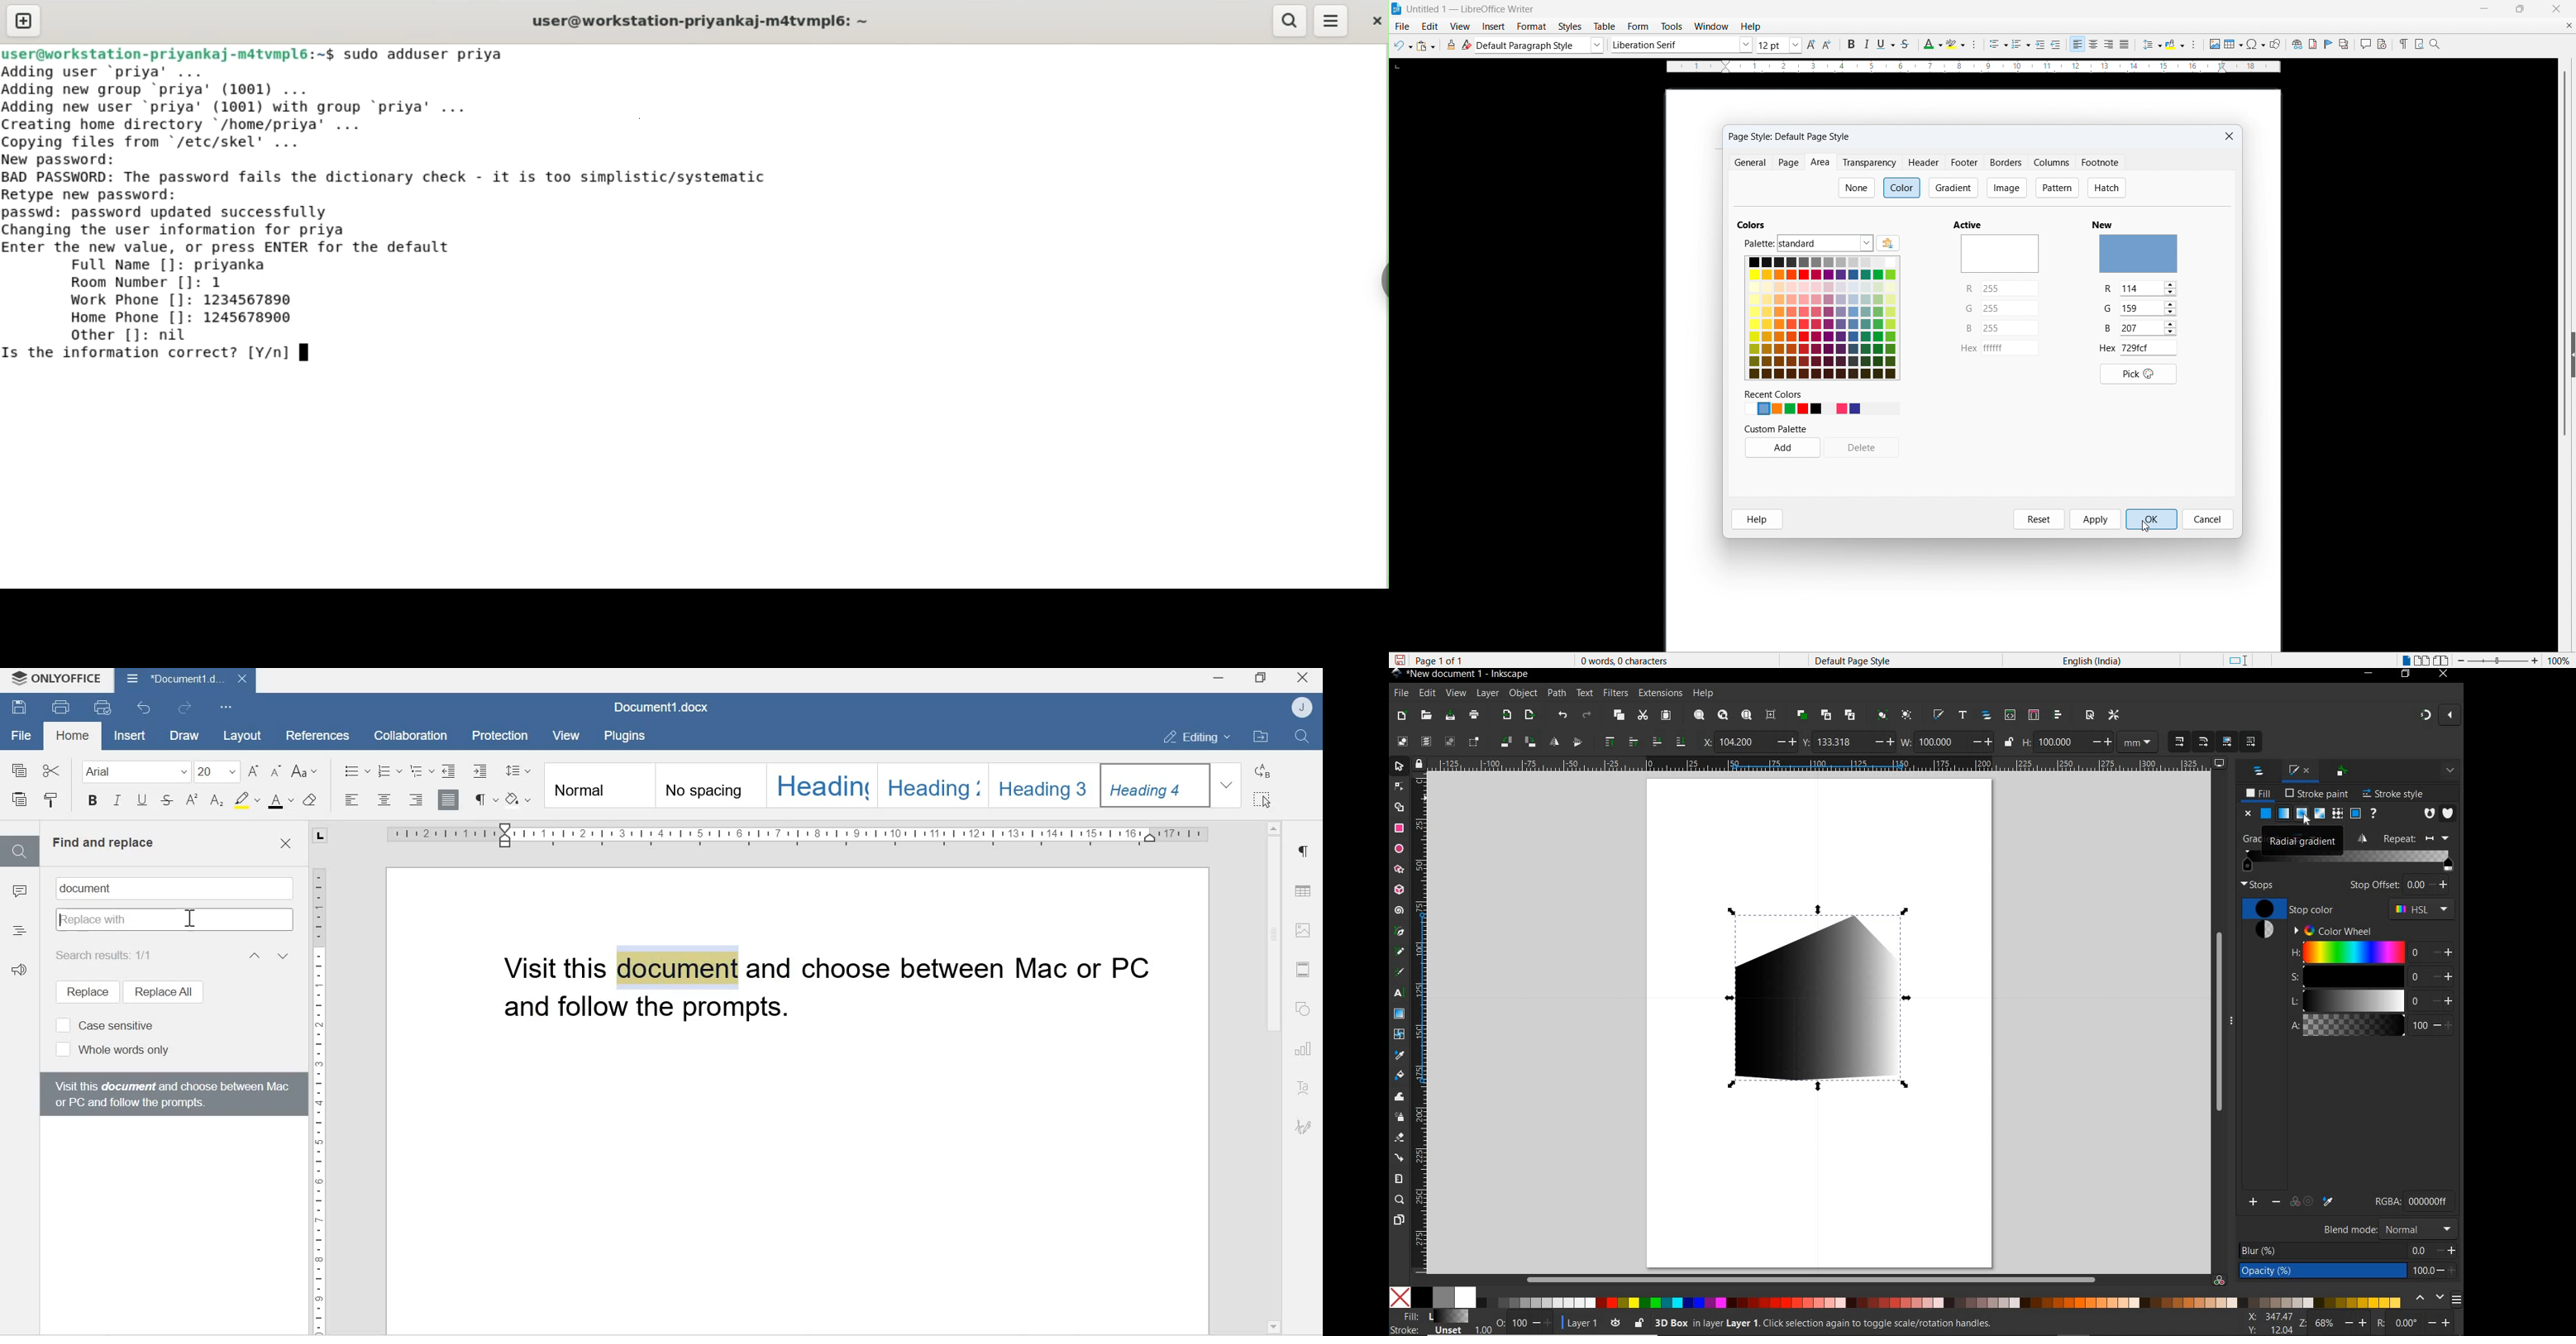 Image resolution: width=2576 pixels, height=1344 pixels. I want to click on Quick print, so click(104, 708).